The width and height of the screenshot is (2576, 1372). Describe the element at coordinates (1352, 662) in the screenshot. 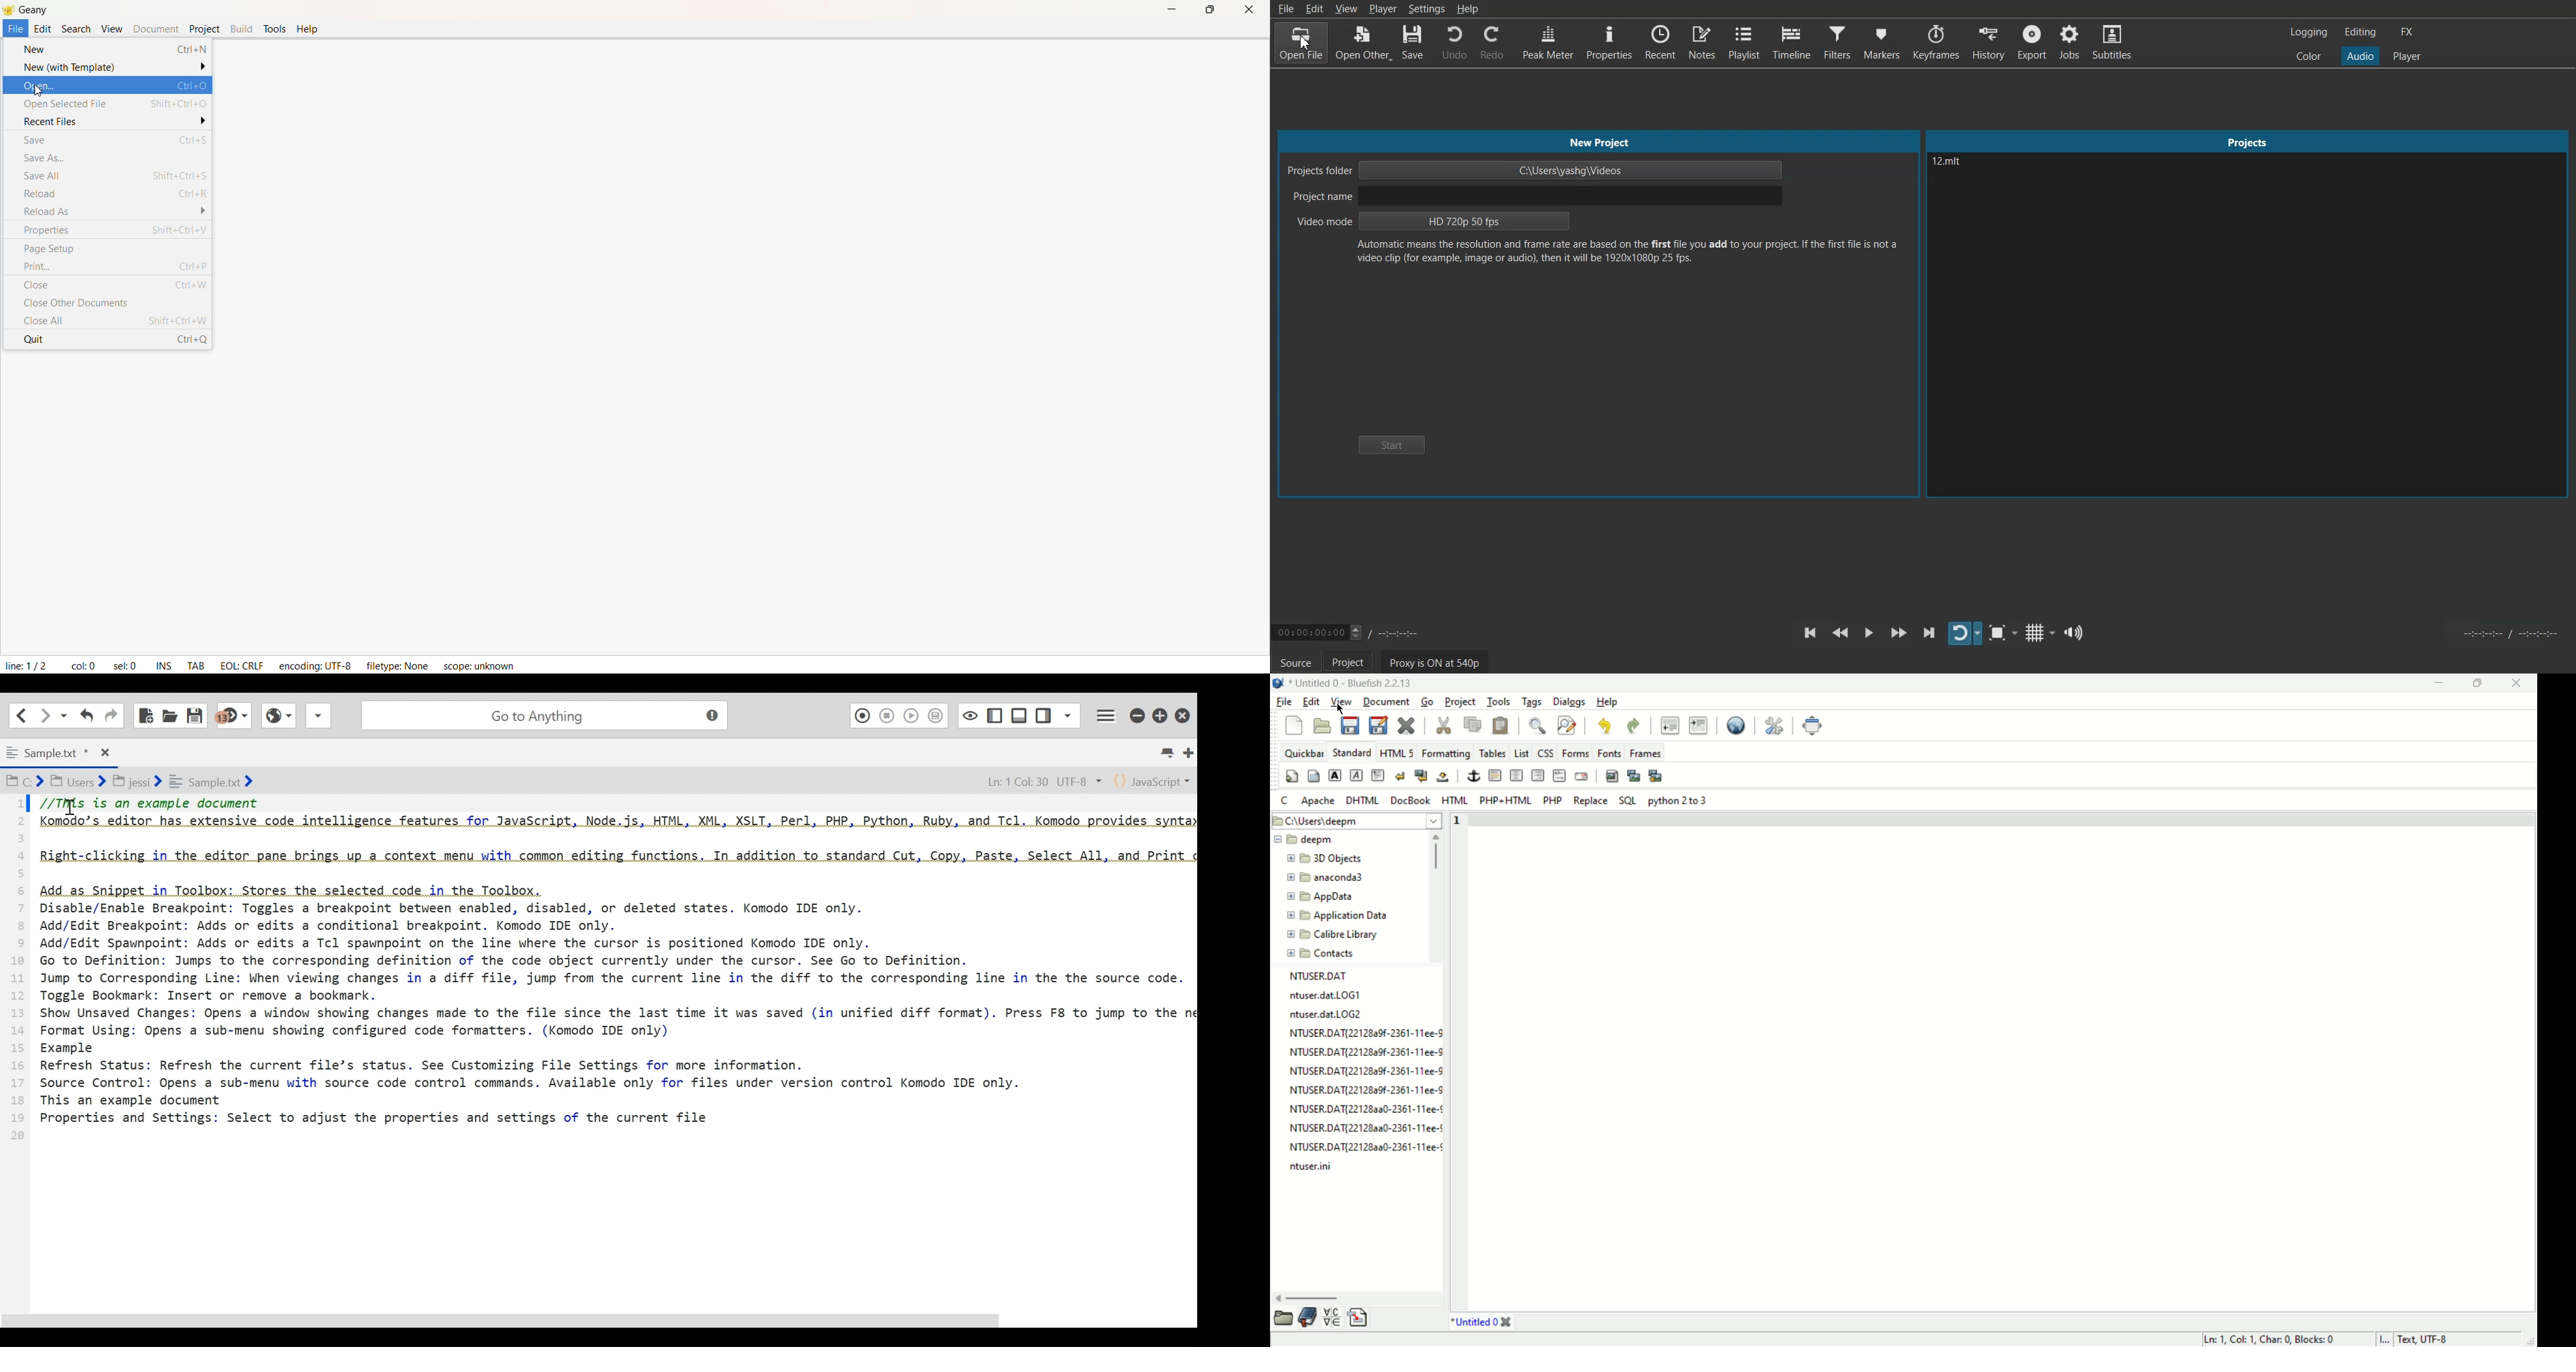

I see `Project` at that location.